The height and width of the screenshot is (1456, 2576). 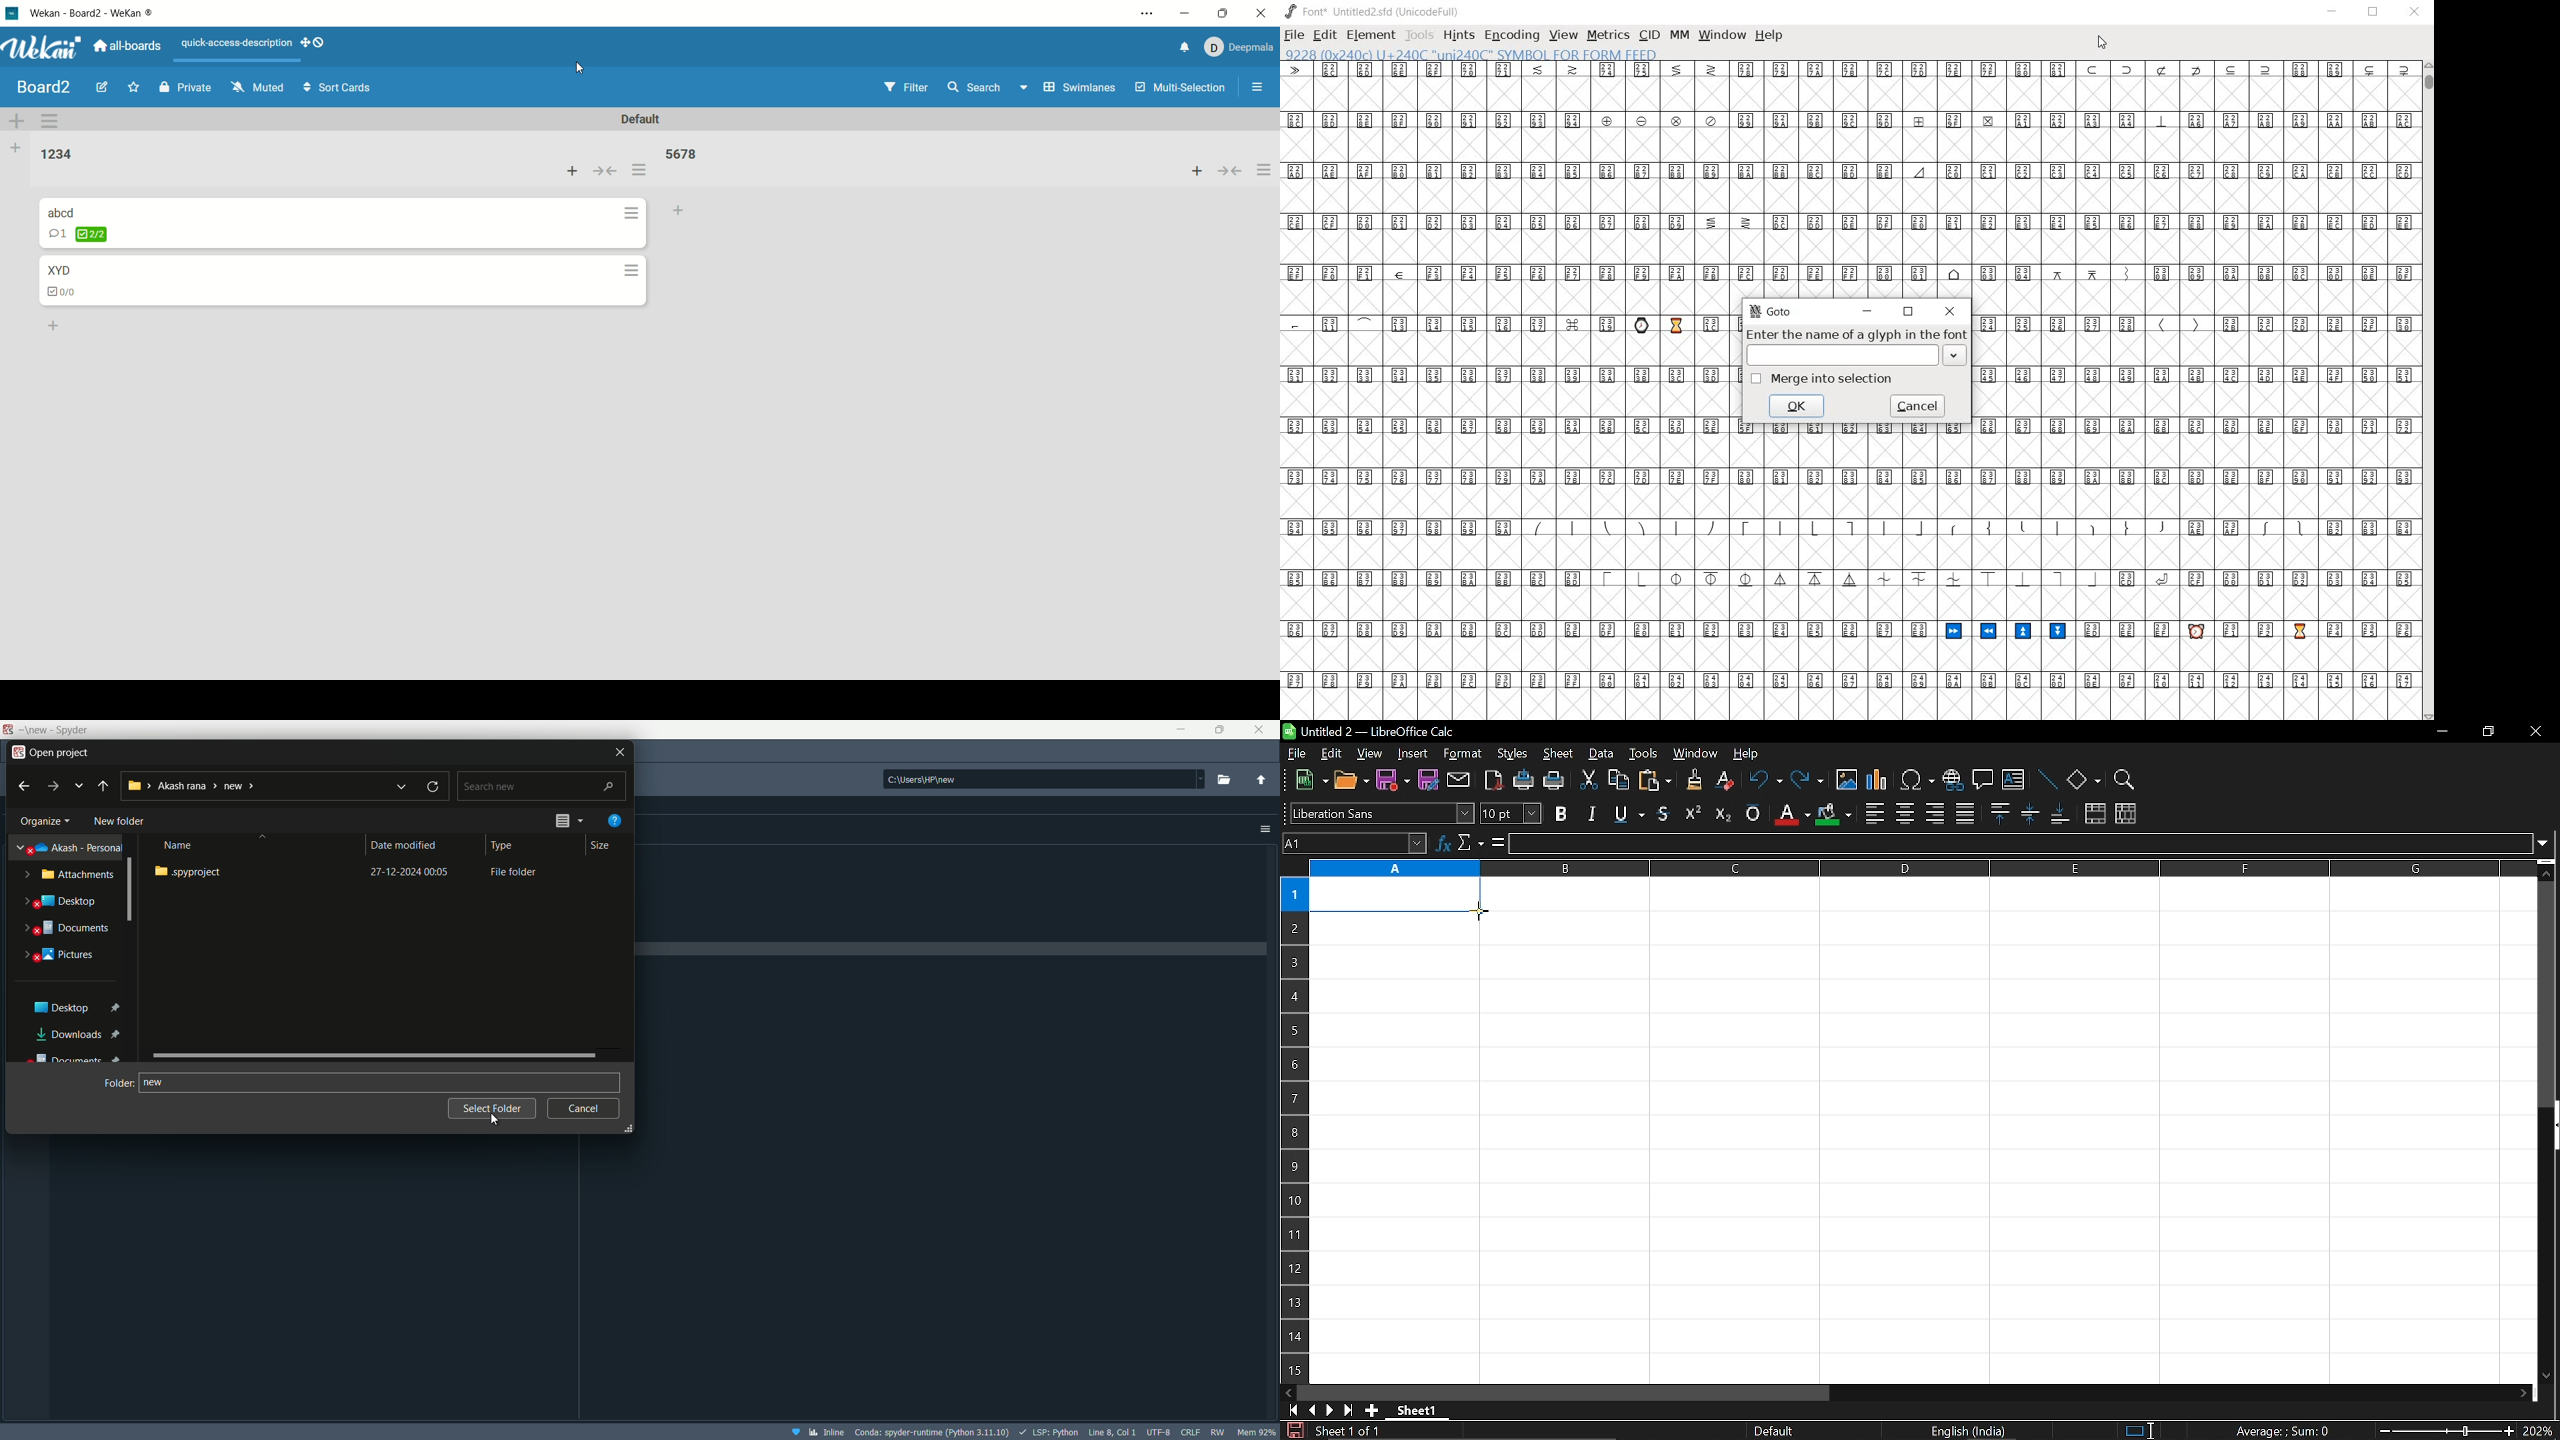 What do you see at coordinates (179, 87) in the screenshot?
I see `private` at bounding box center [179, 87].